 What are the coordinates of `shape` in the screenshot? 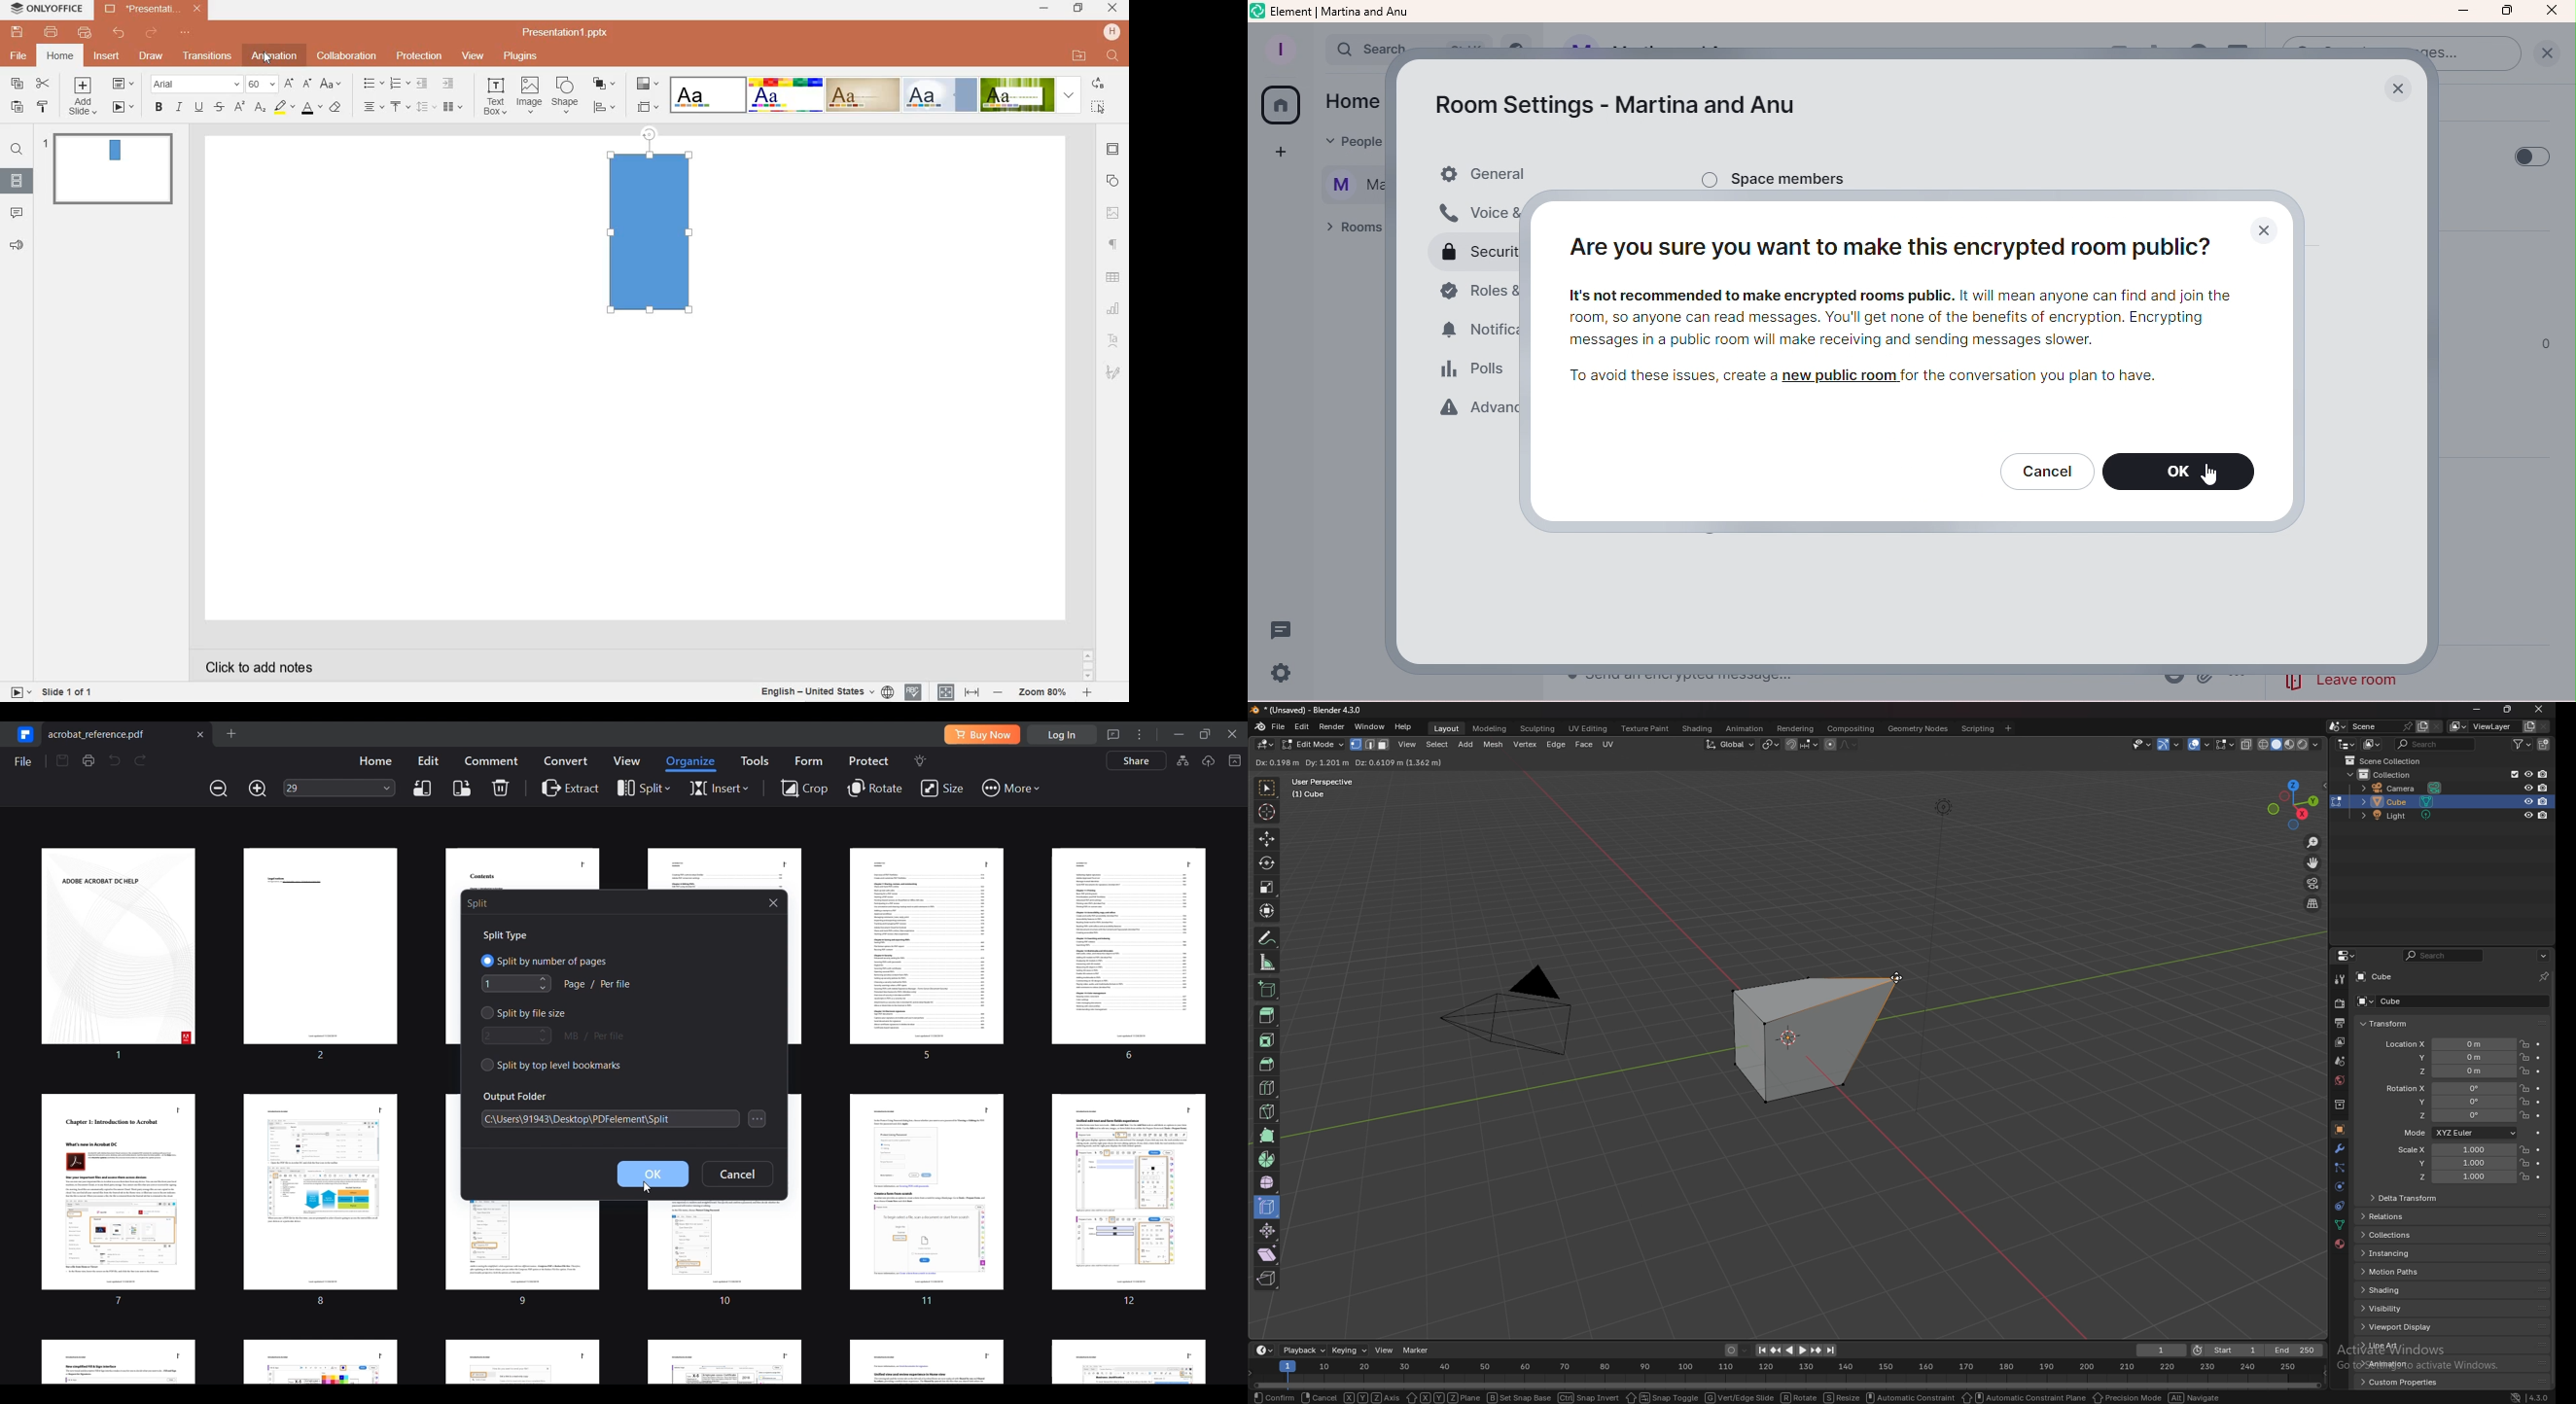 It's located at (564, 95).